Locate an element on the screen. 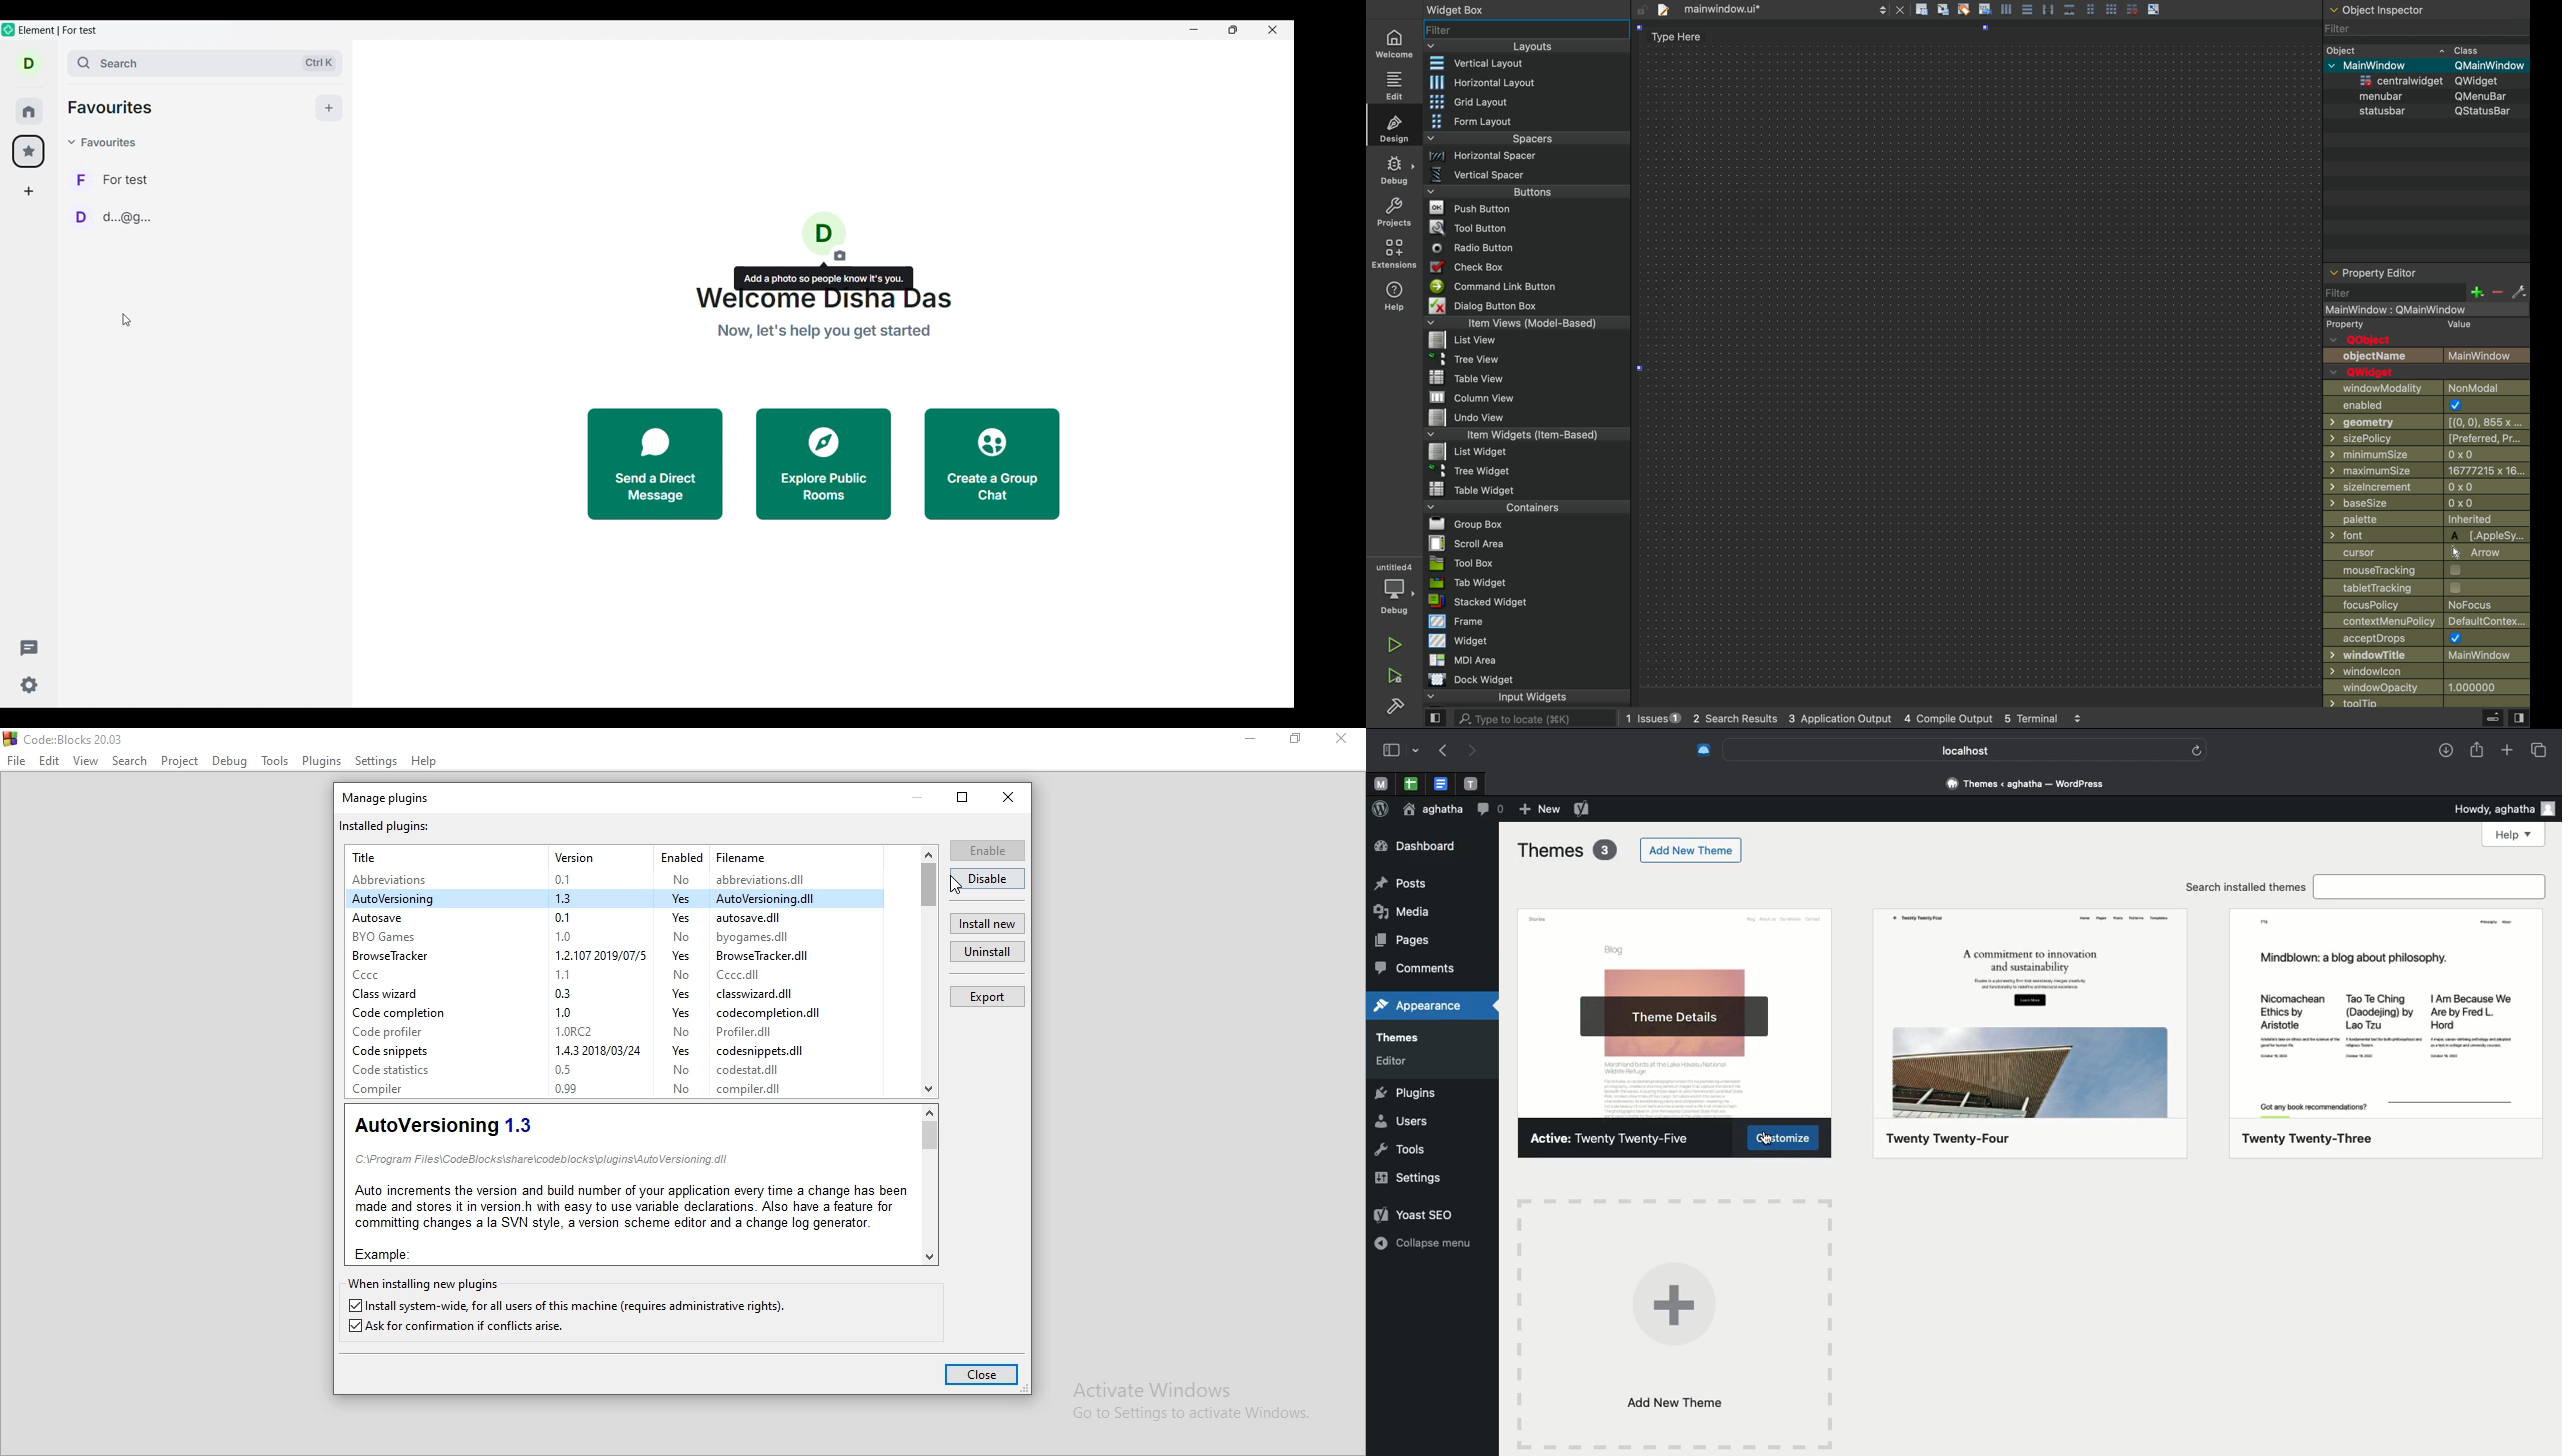 Image resolution: width=2576 pixels, height=1456 pixels. now let's help you get started is located at coordinates (826, 334).